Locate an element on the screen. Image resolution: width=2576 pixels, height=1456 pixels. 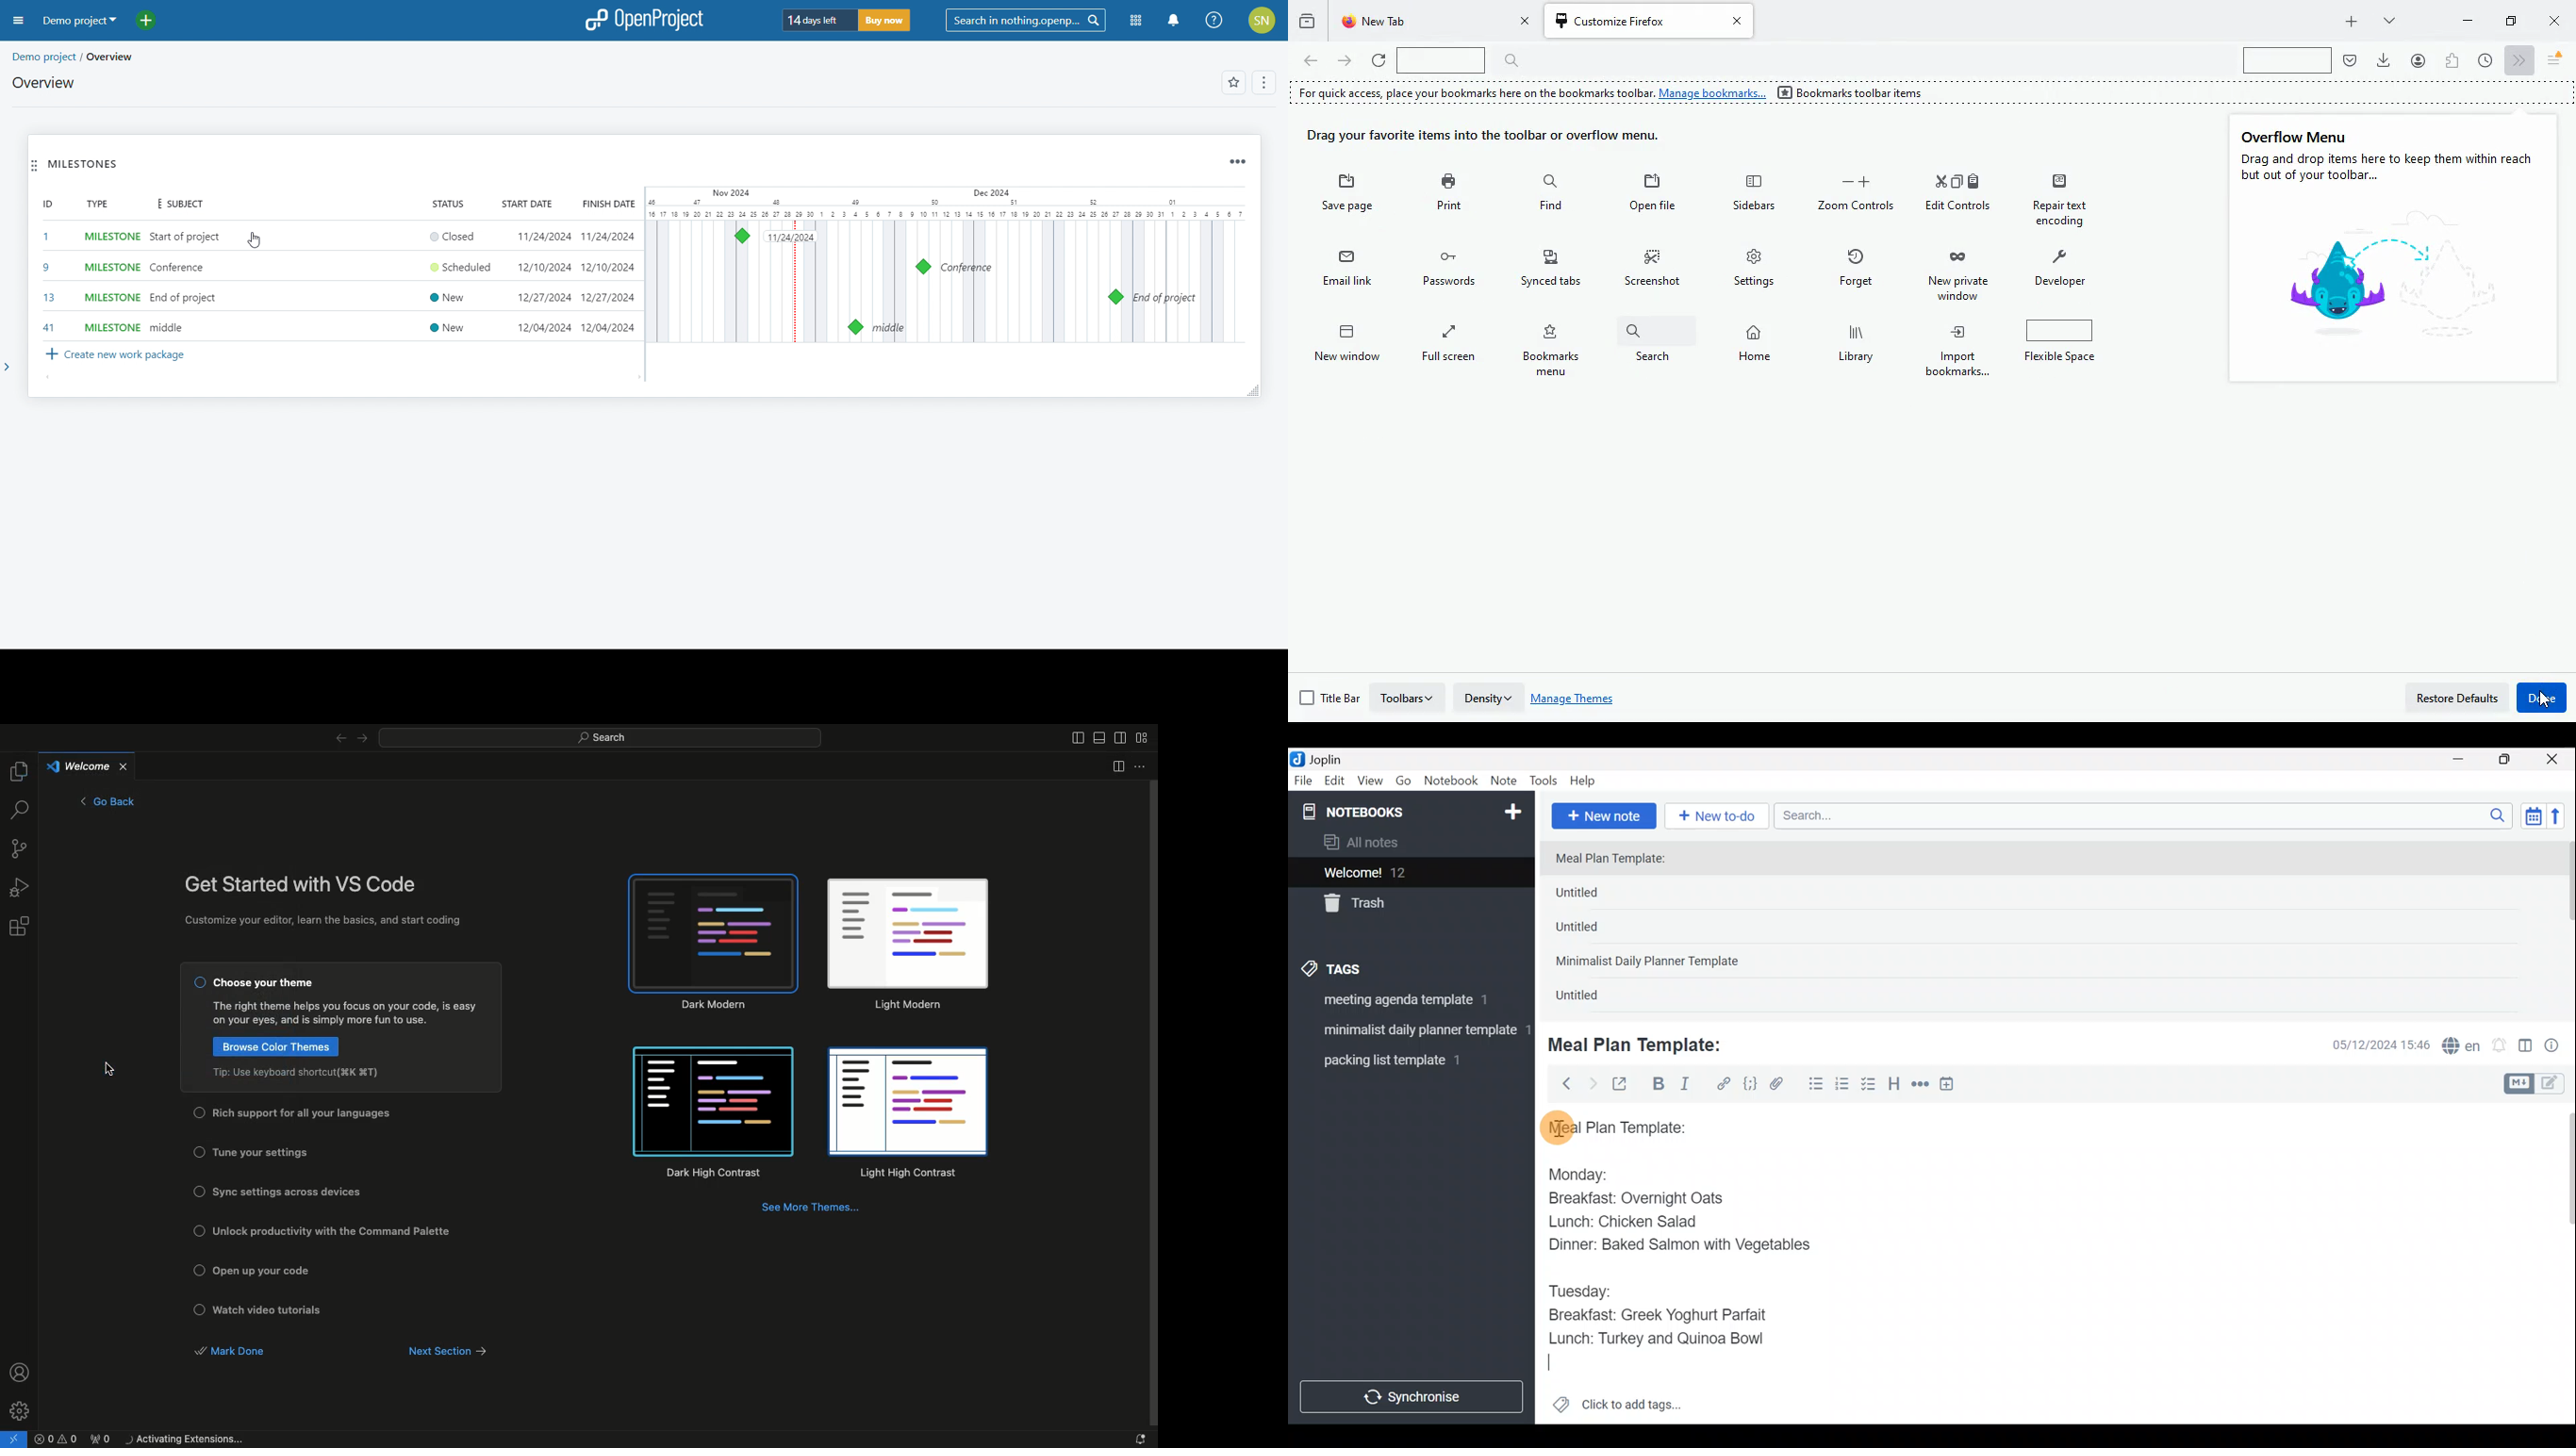
profile is located at coordinates (2419, 59).